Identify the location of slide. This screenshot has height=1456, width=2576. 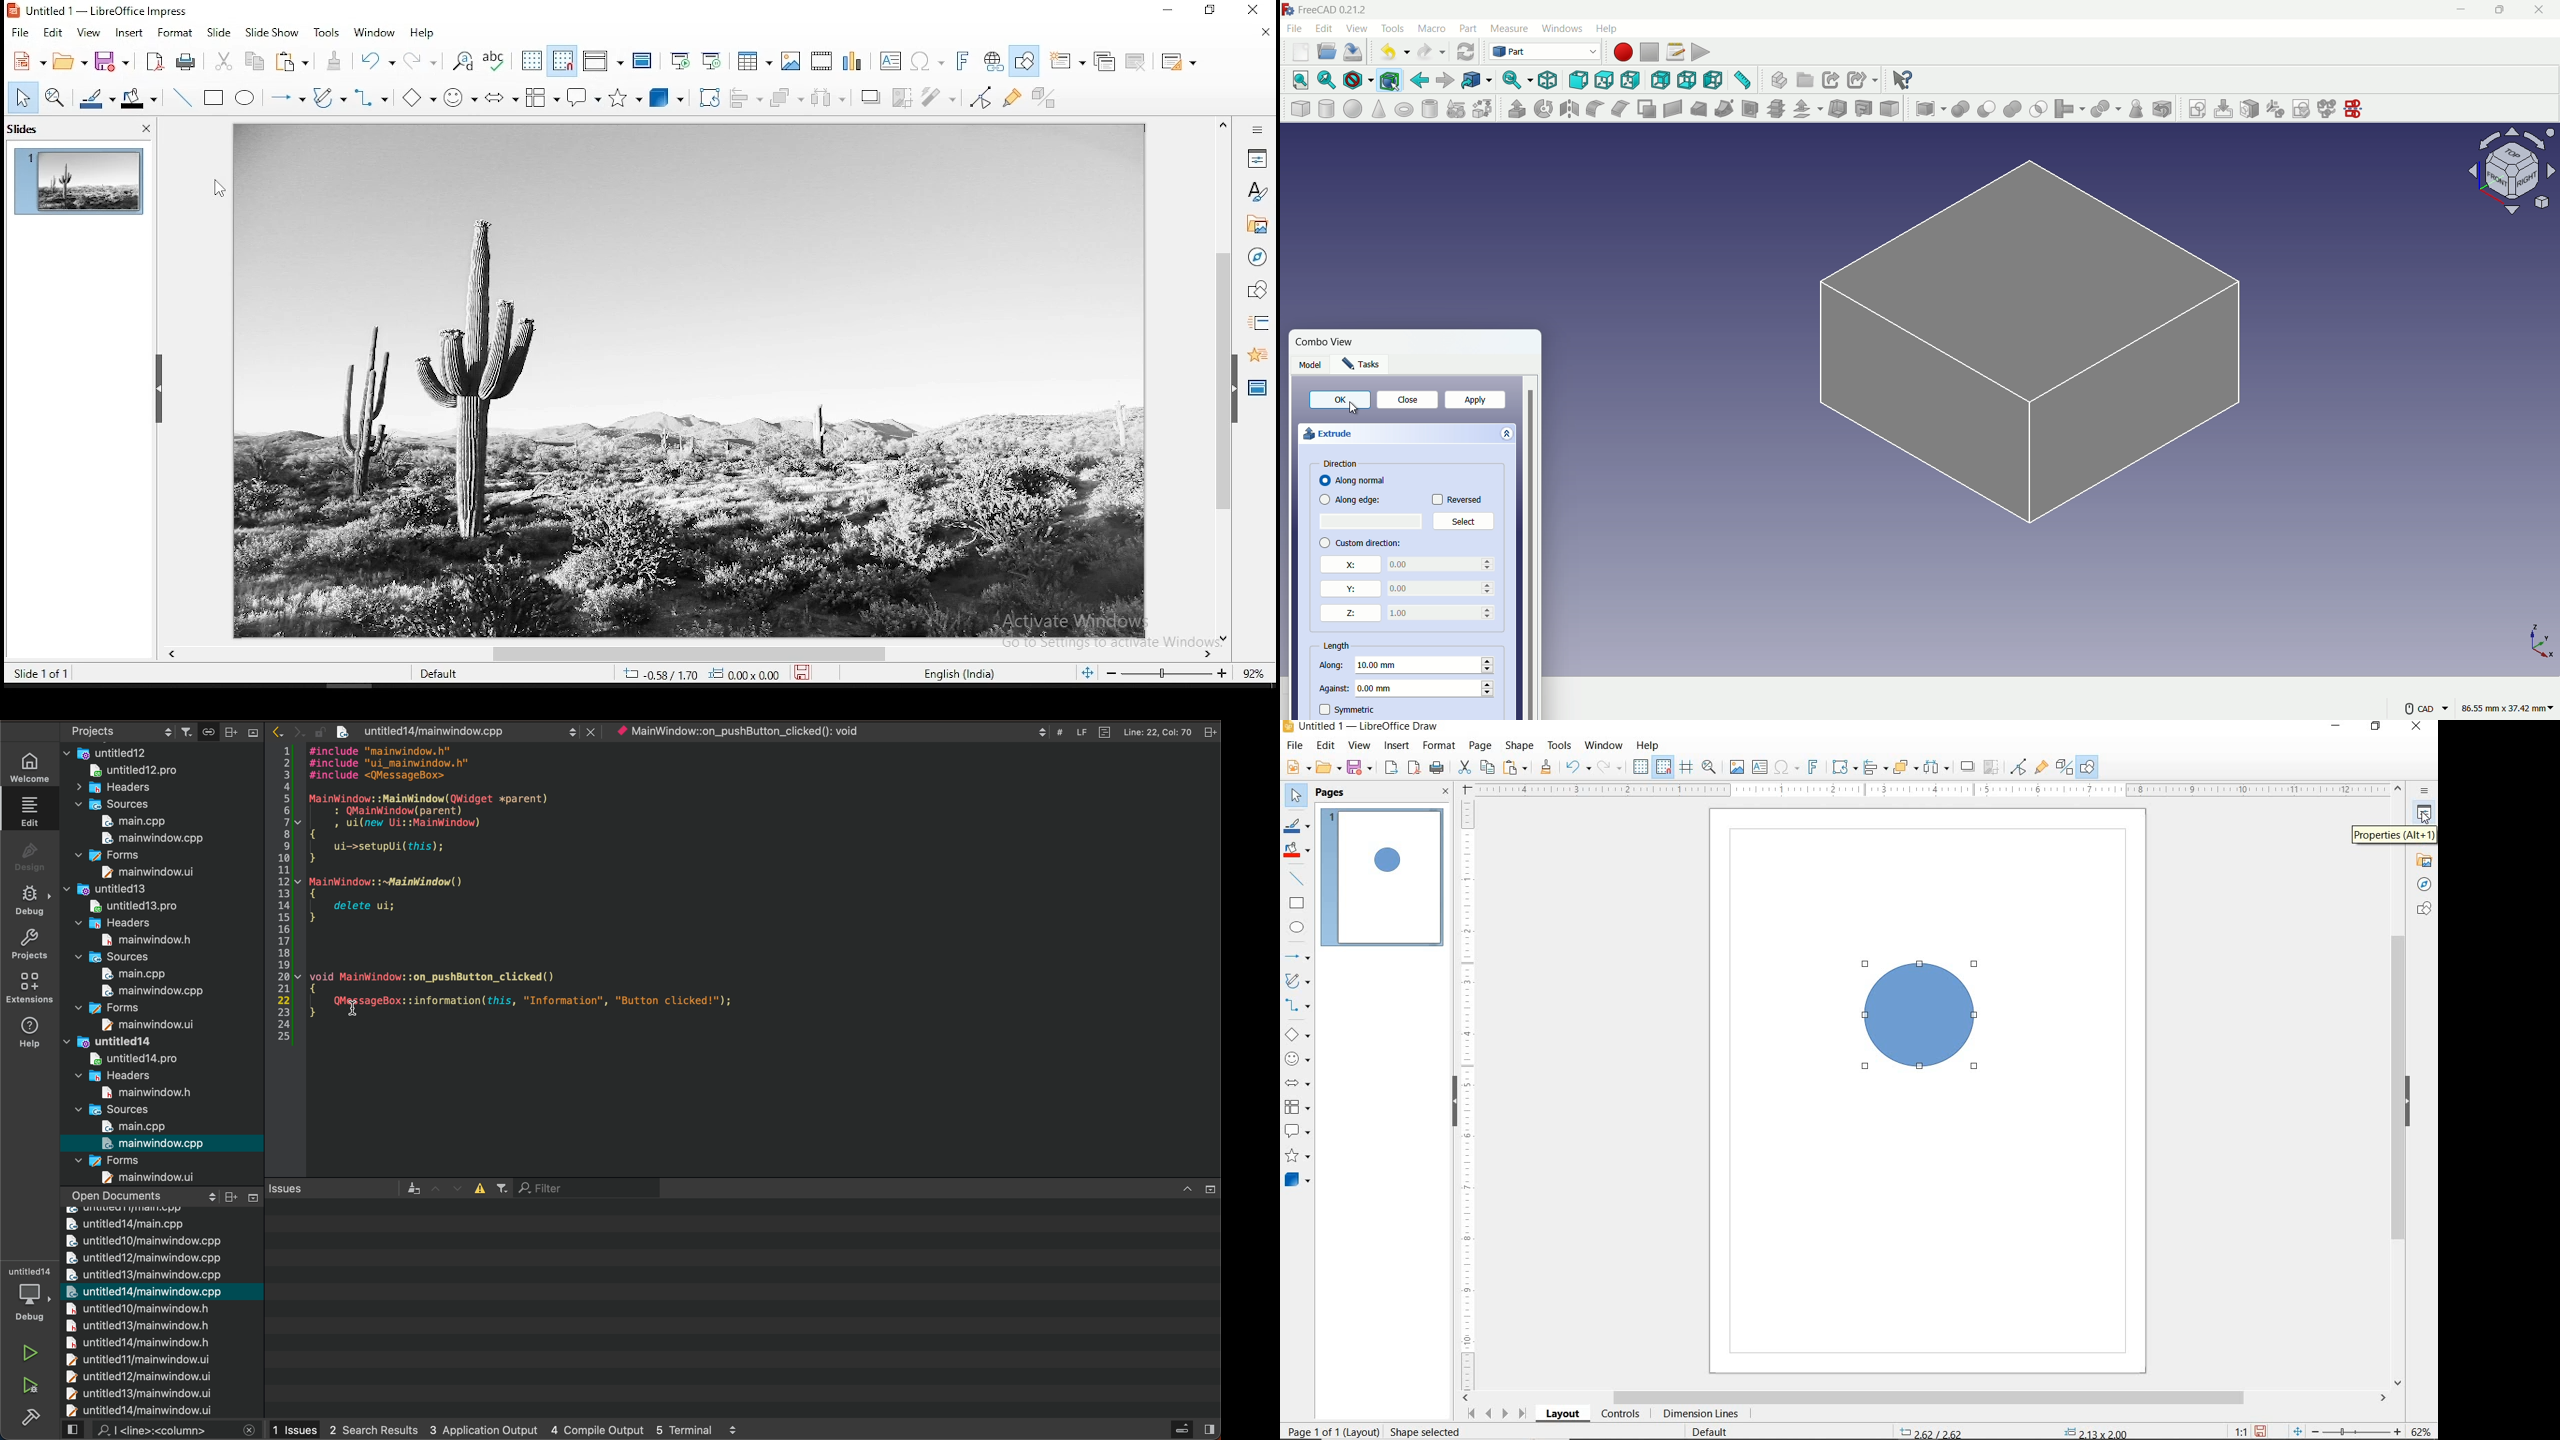
(78, 181).